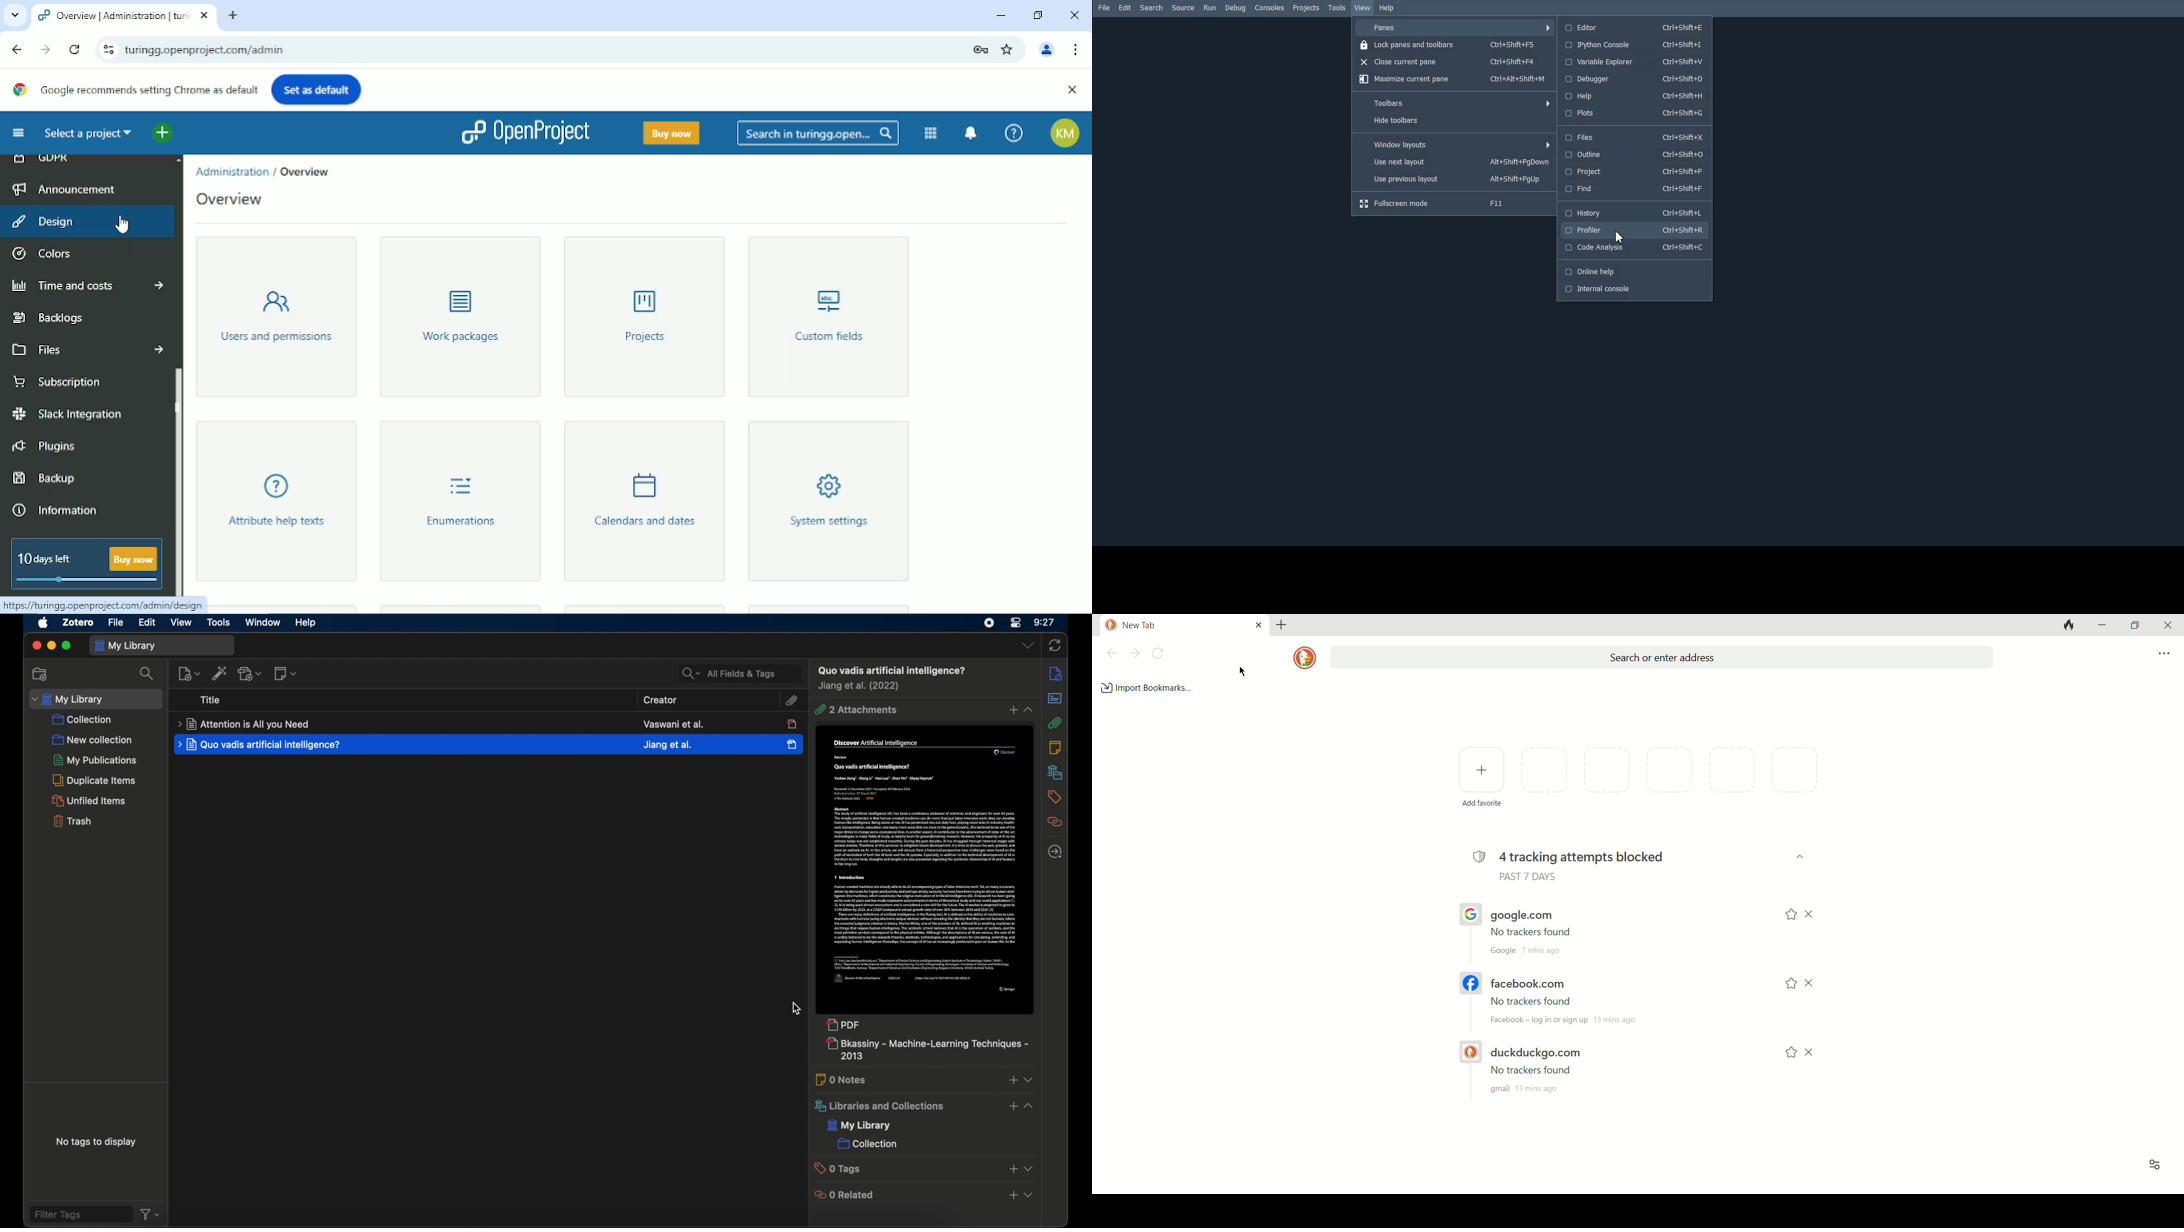 This screenshot has width=2184, height=1232. What do you see at coordinates (1618, 237) in the screenshot?
I see `cursor on profiler` at bounding box center [1618, 237].